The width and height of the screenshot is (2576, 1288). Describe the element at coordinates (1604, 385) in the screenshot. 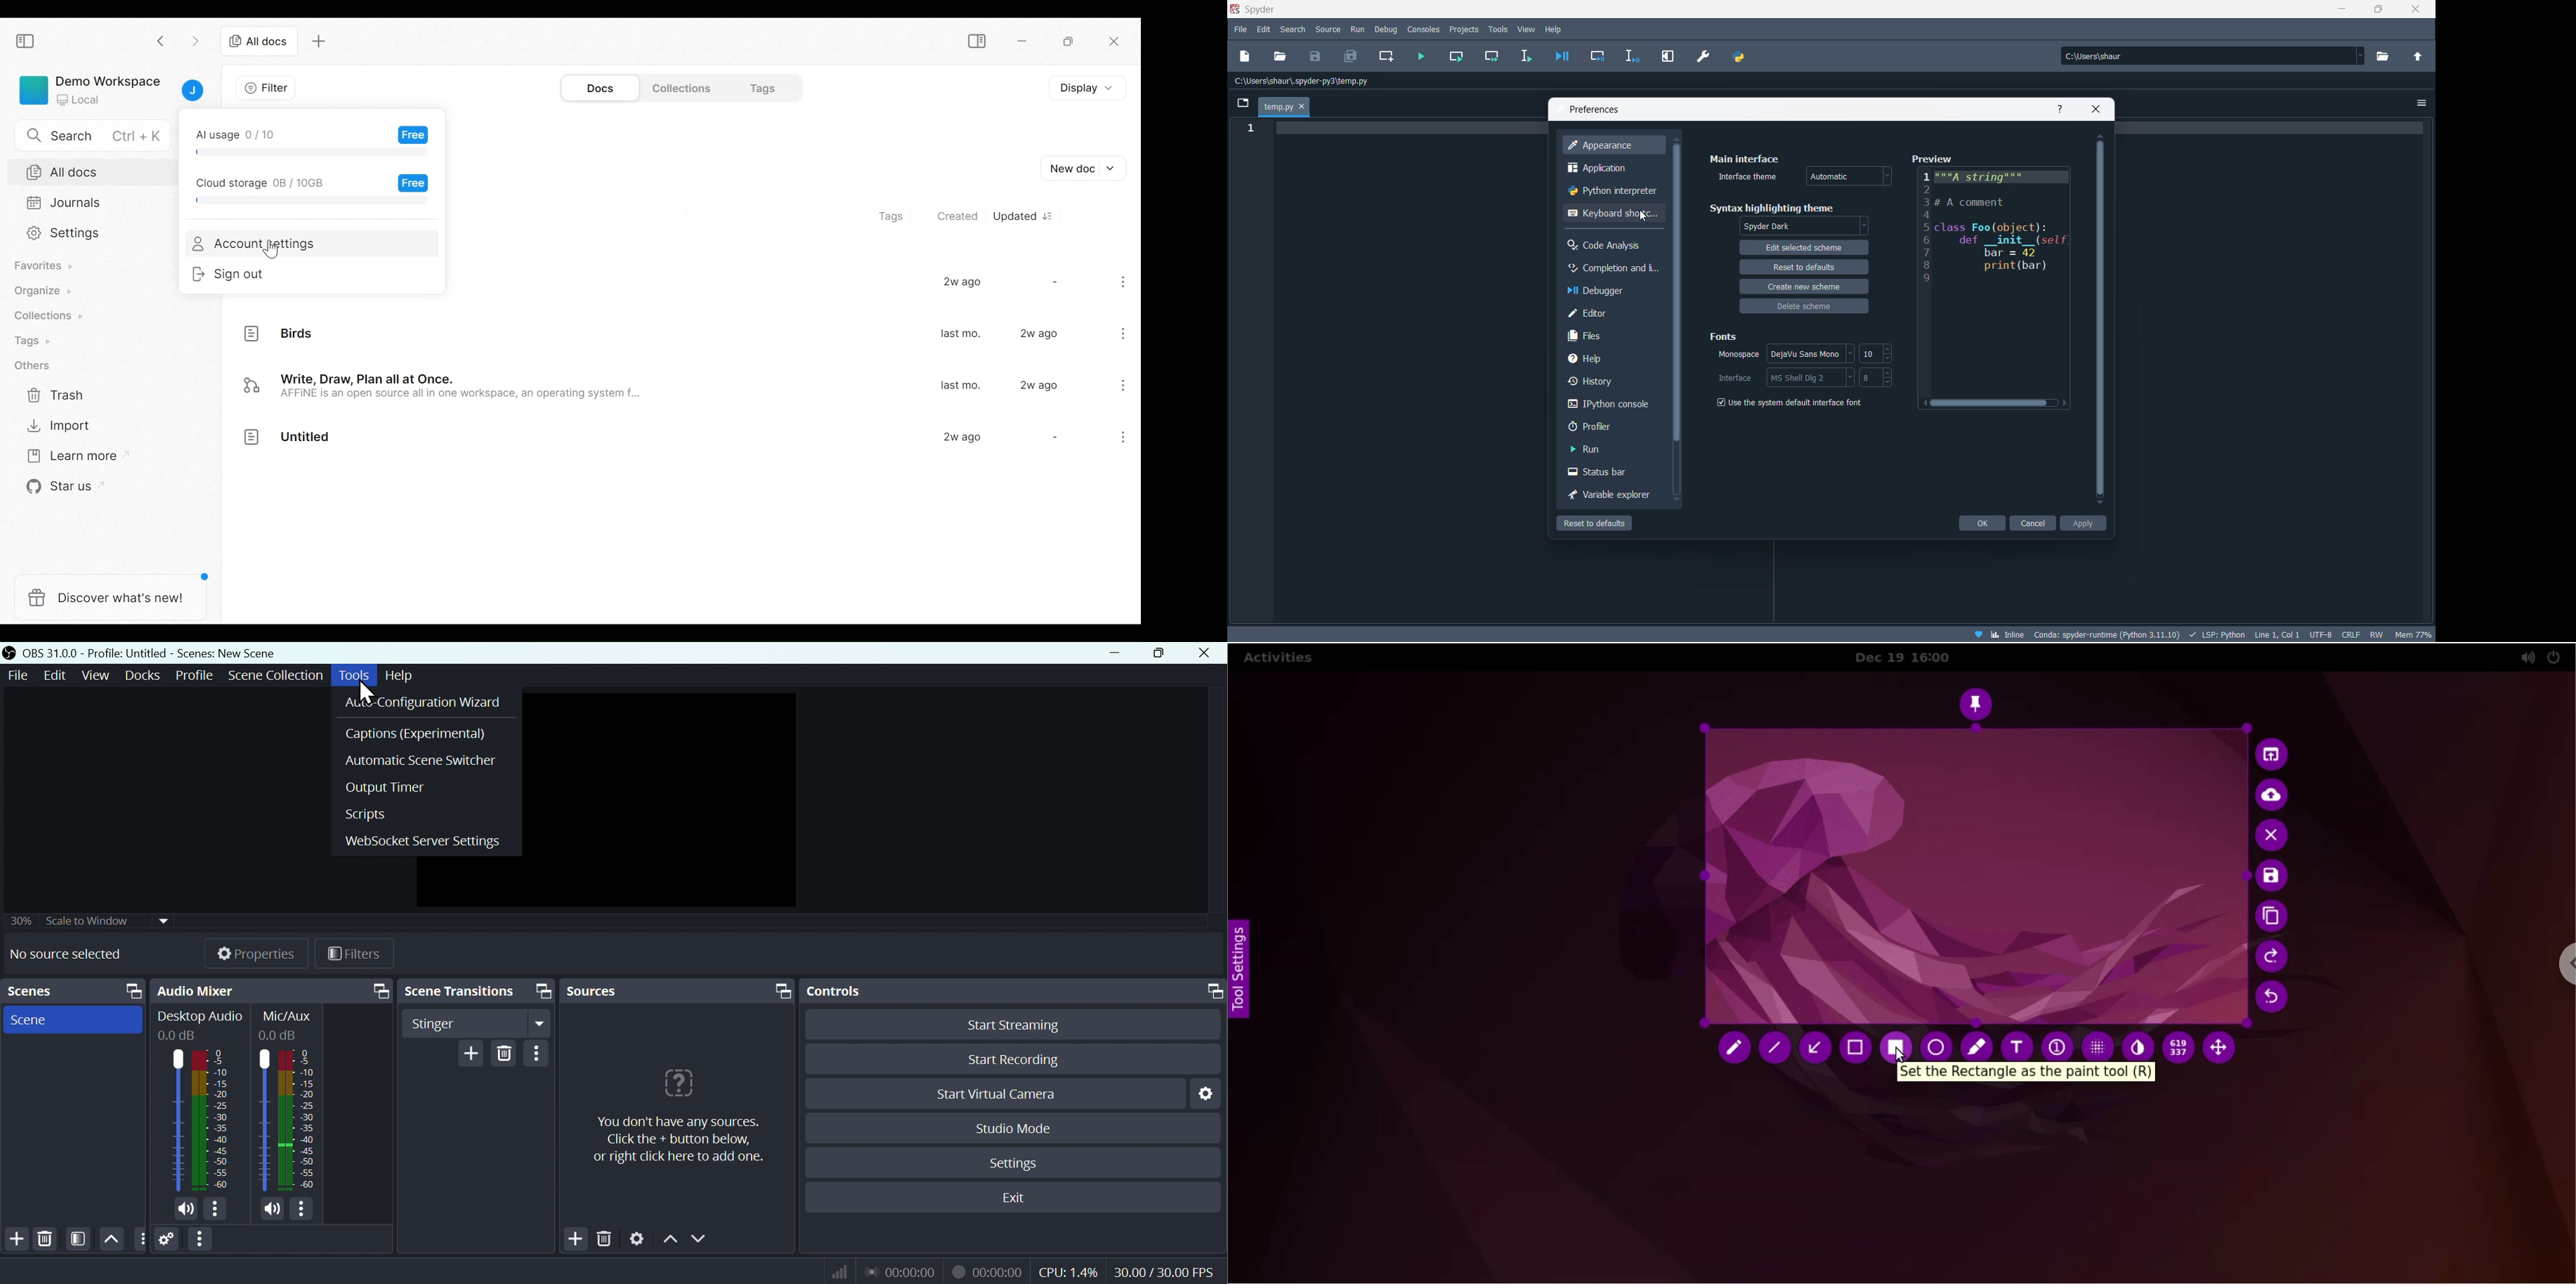

I see `history` at that location.